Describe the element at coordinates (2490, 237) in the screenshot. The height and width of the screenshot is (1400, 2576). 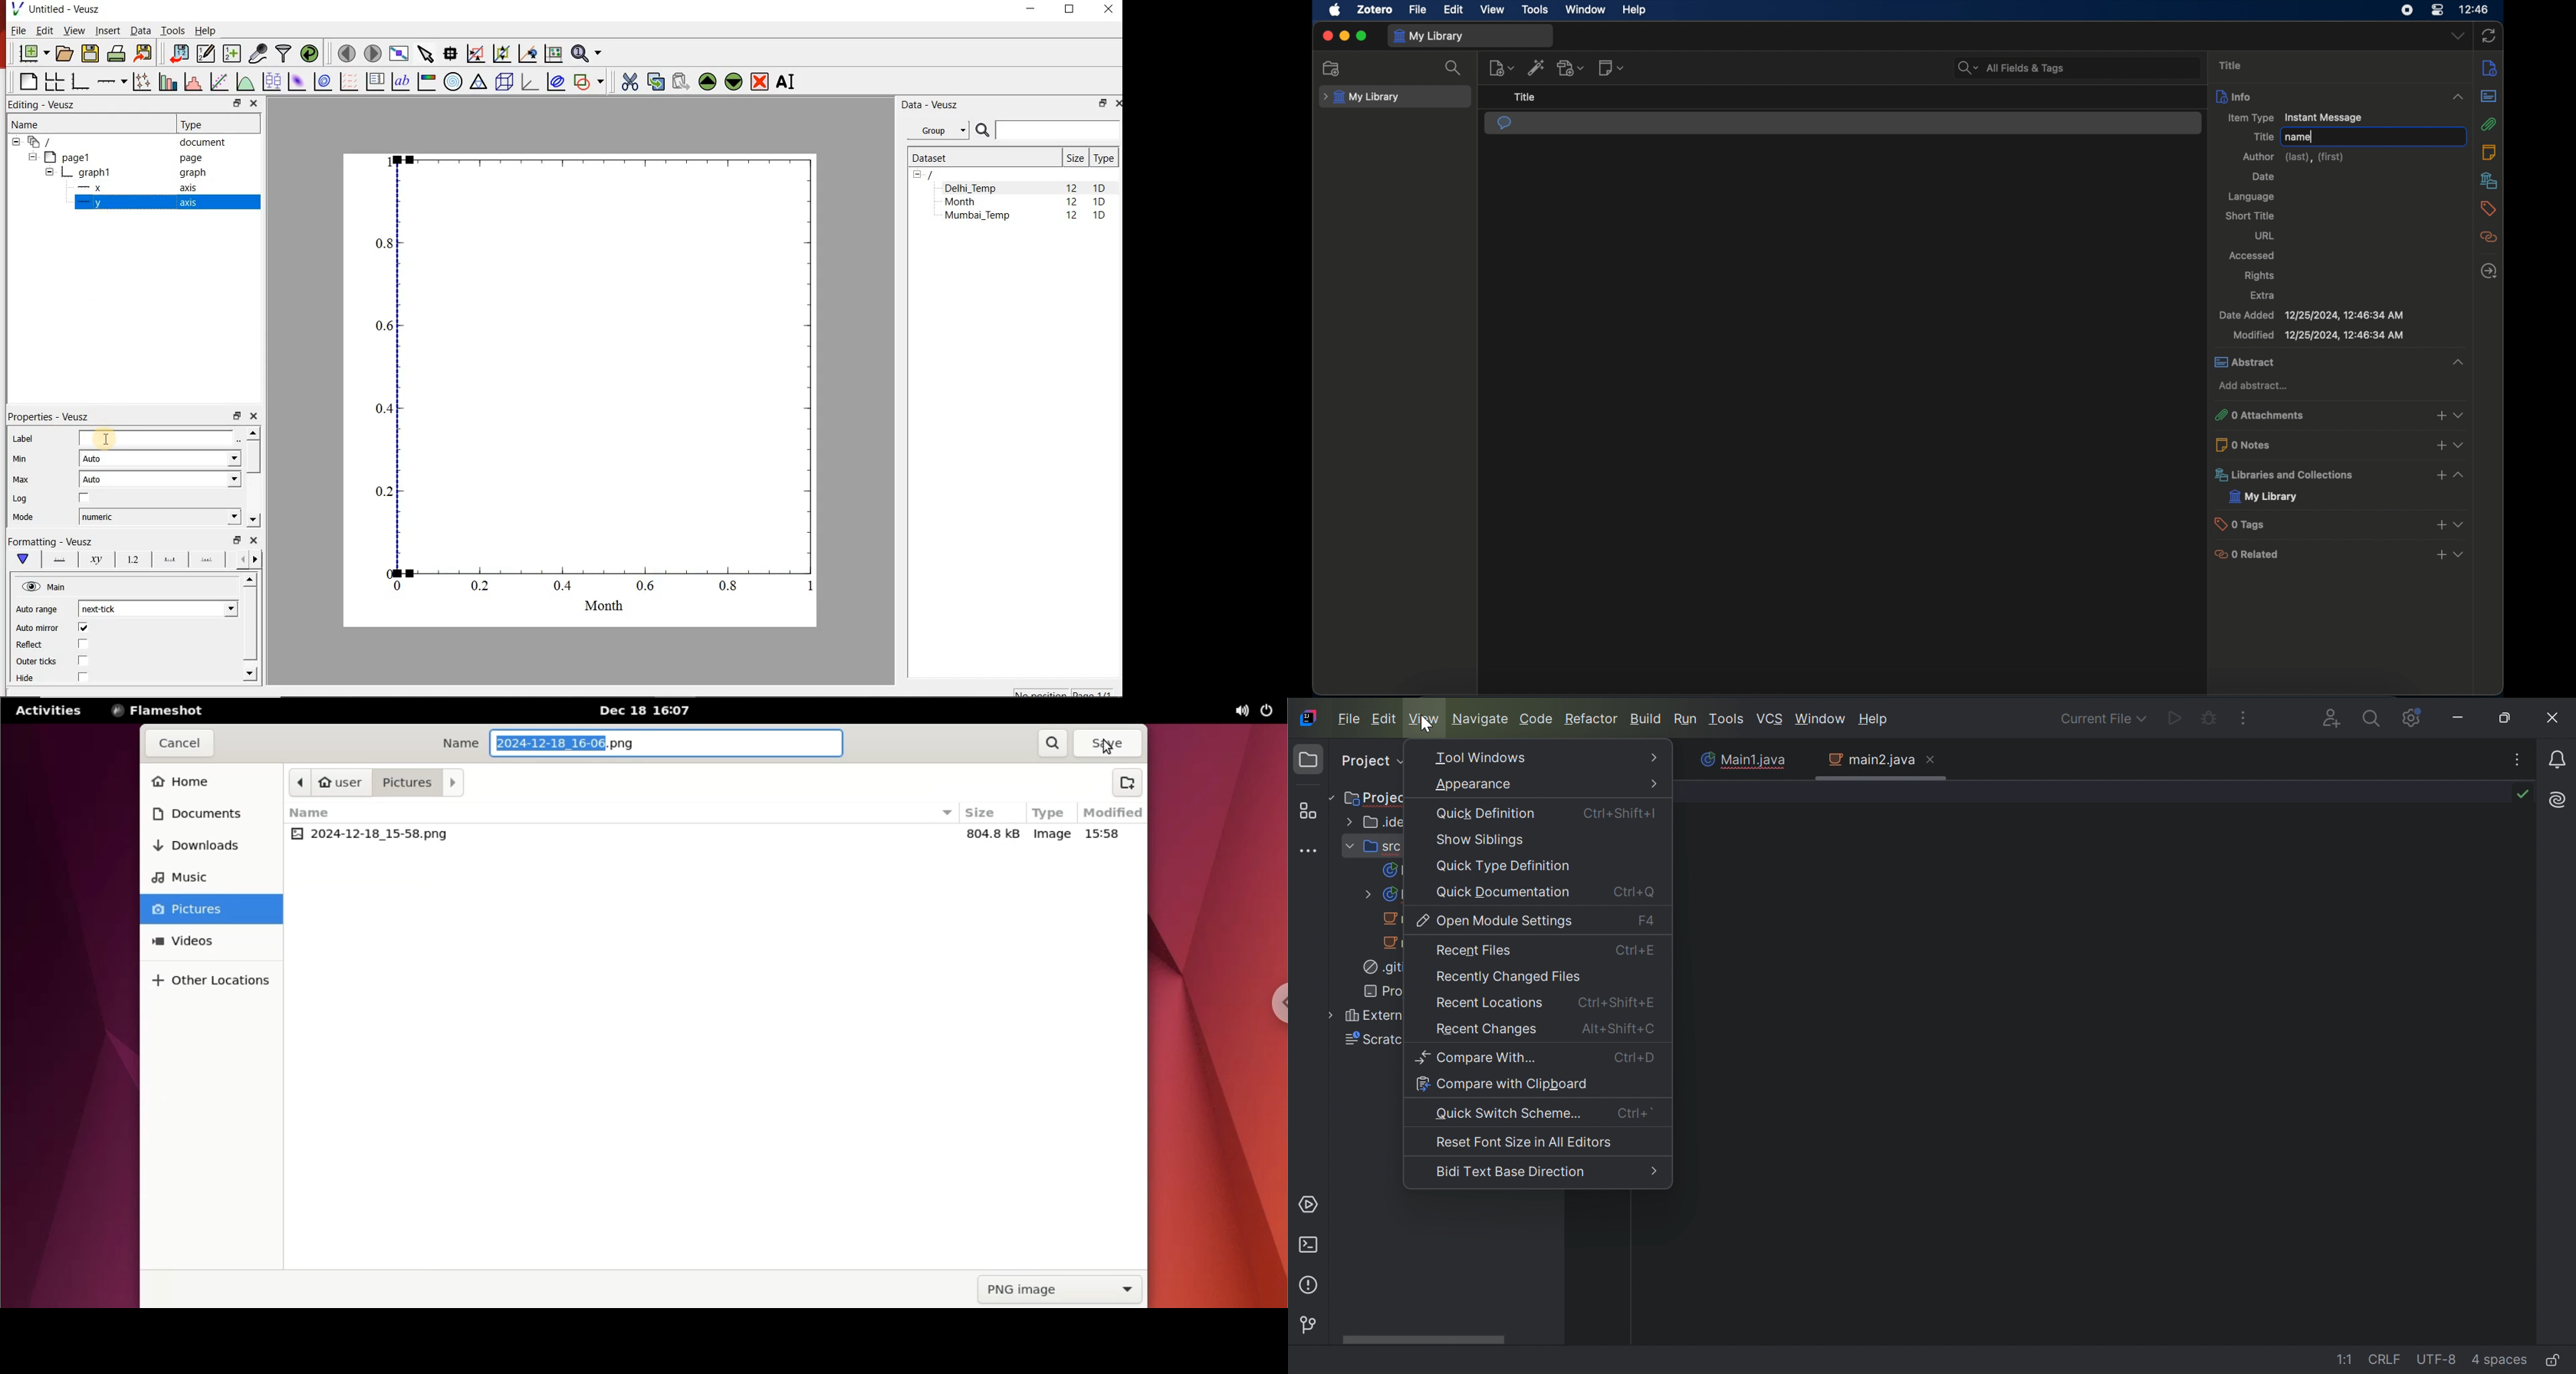
I see `related` at that location.